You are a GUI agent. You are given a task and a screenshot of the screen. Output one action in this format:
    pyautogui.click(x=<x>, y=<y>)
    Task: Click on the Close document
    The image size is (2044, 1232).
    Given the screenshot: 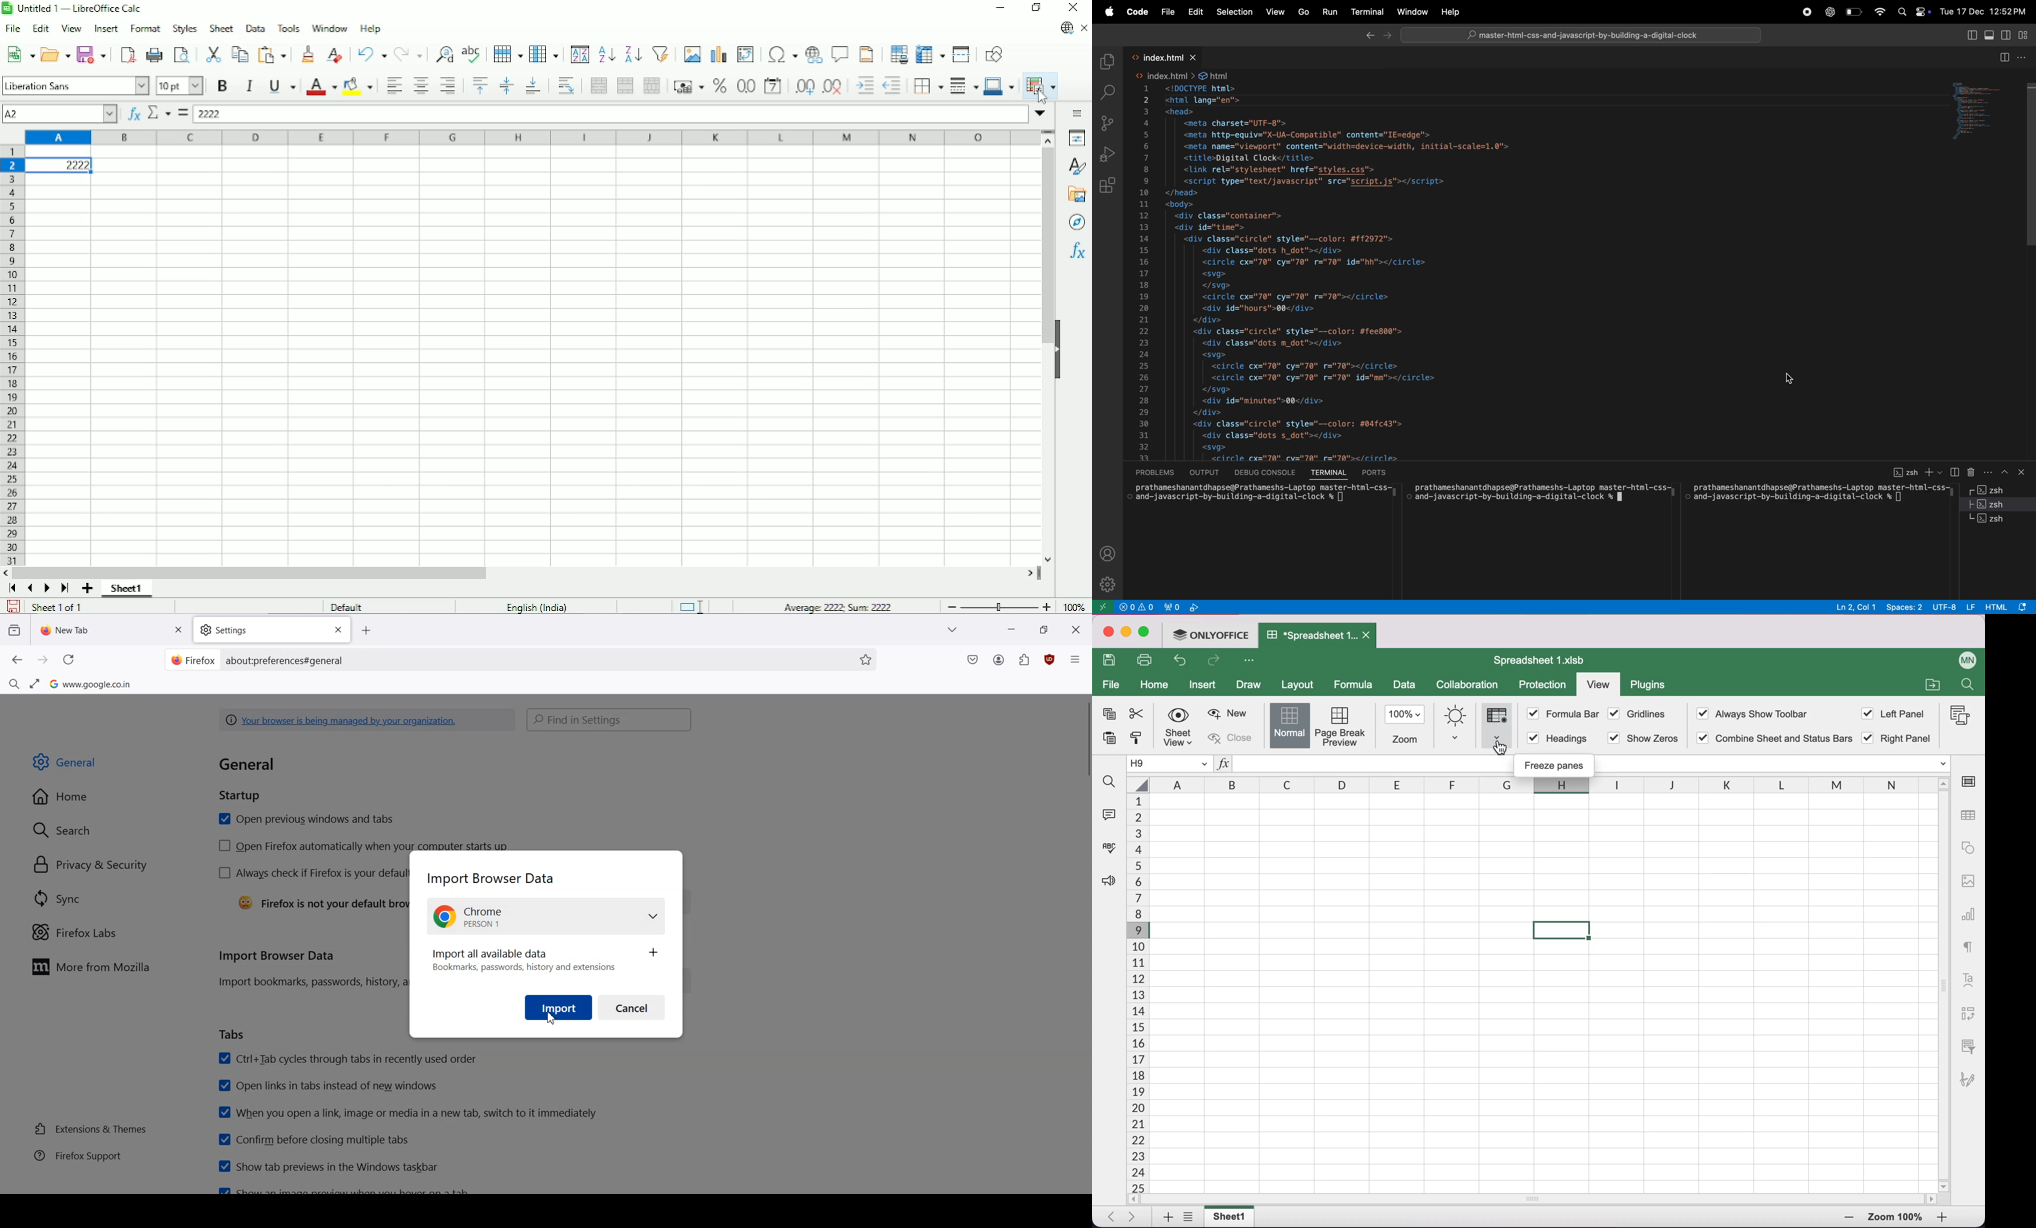 What is the action you would take?
    pyautogui.click(x=1085, y=28)
    